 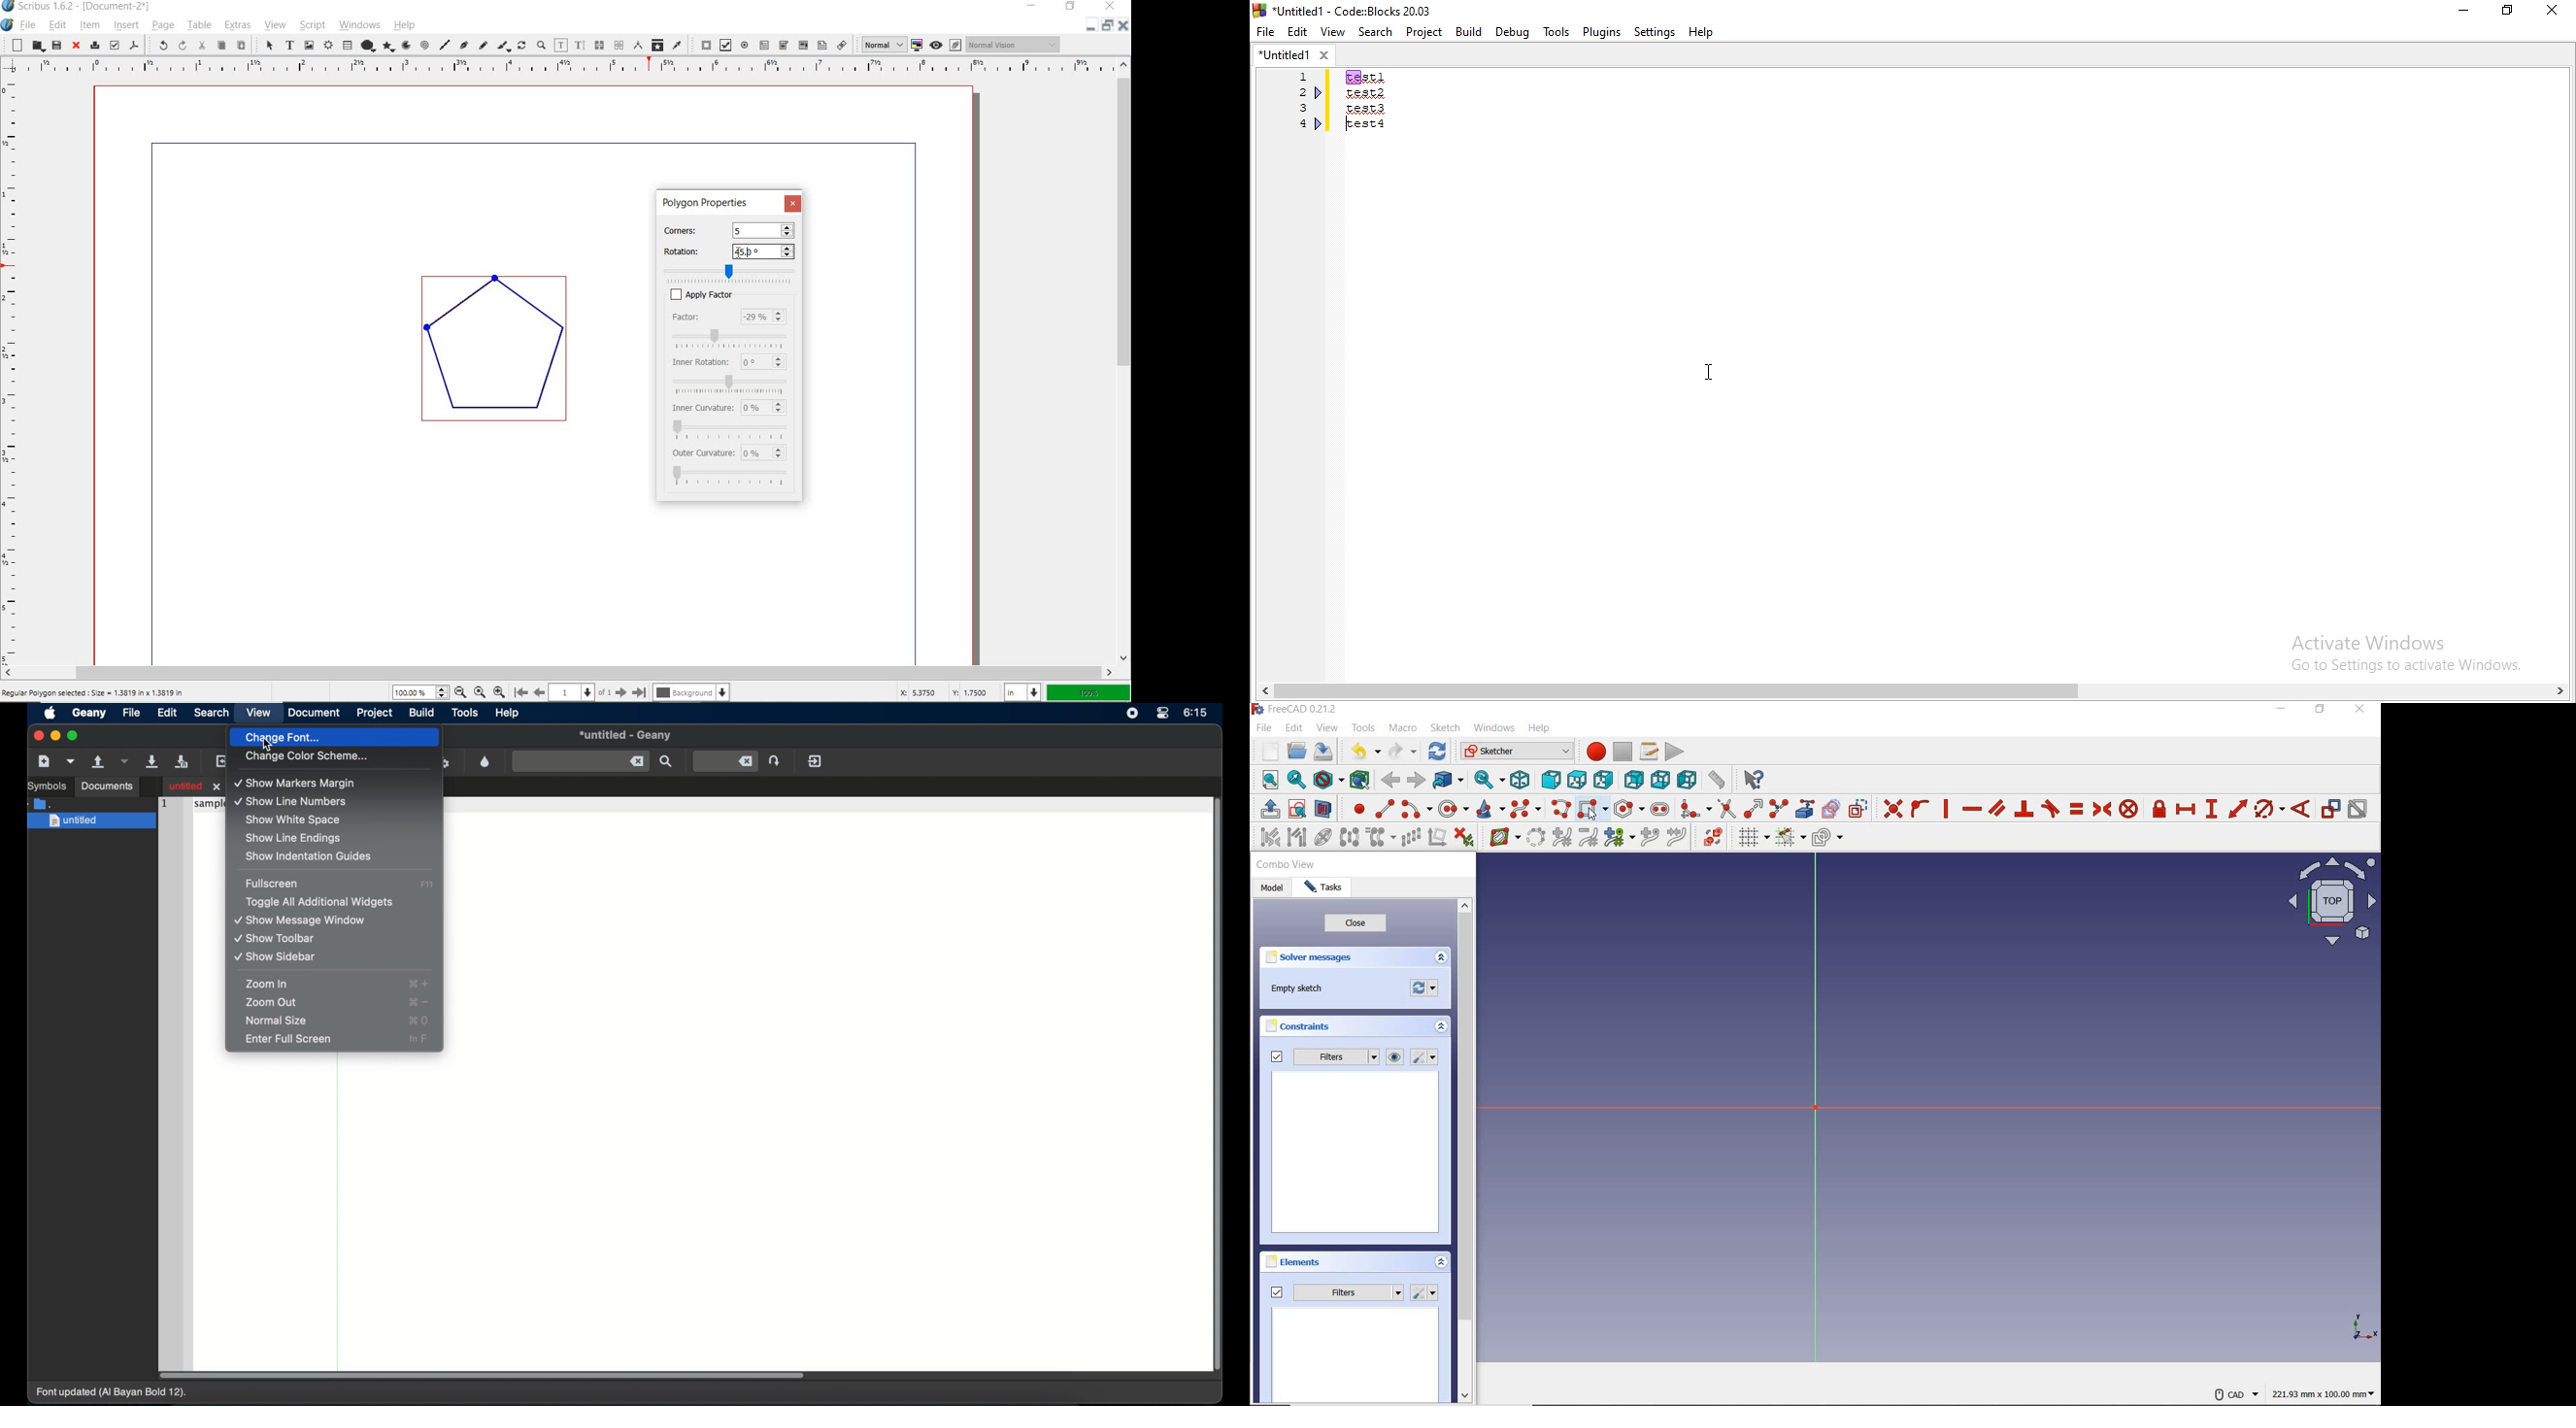 What do you see at coordinates (915, 692) in the screenshot?
I see `x: 3.17%` at bounding box center [915, 692].